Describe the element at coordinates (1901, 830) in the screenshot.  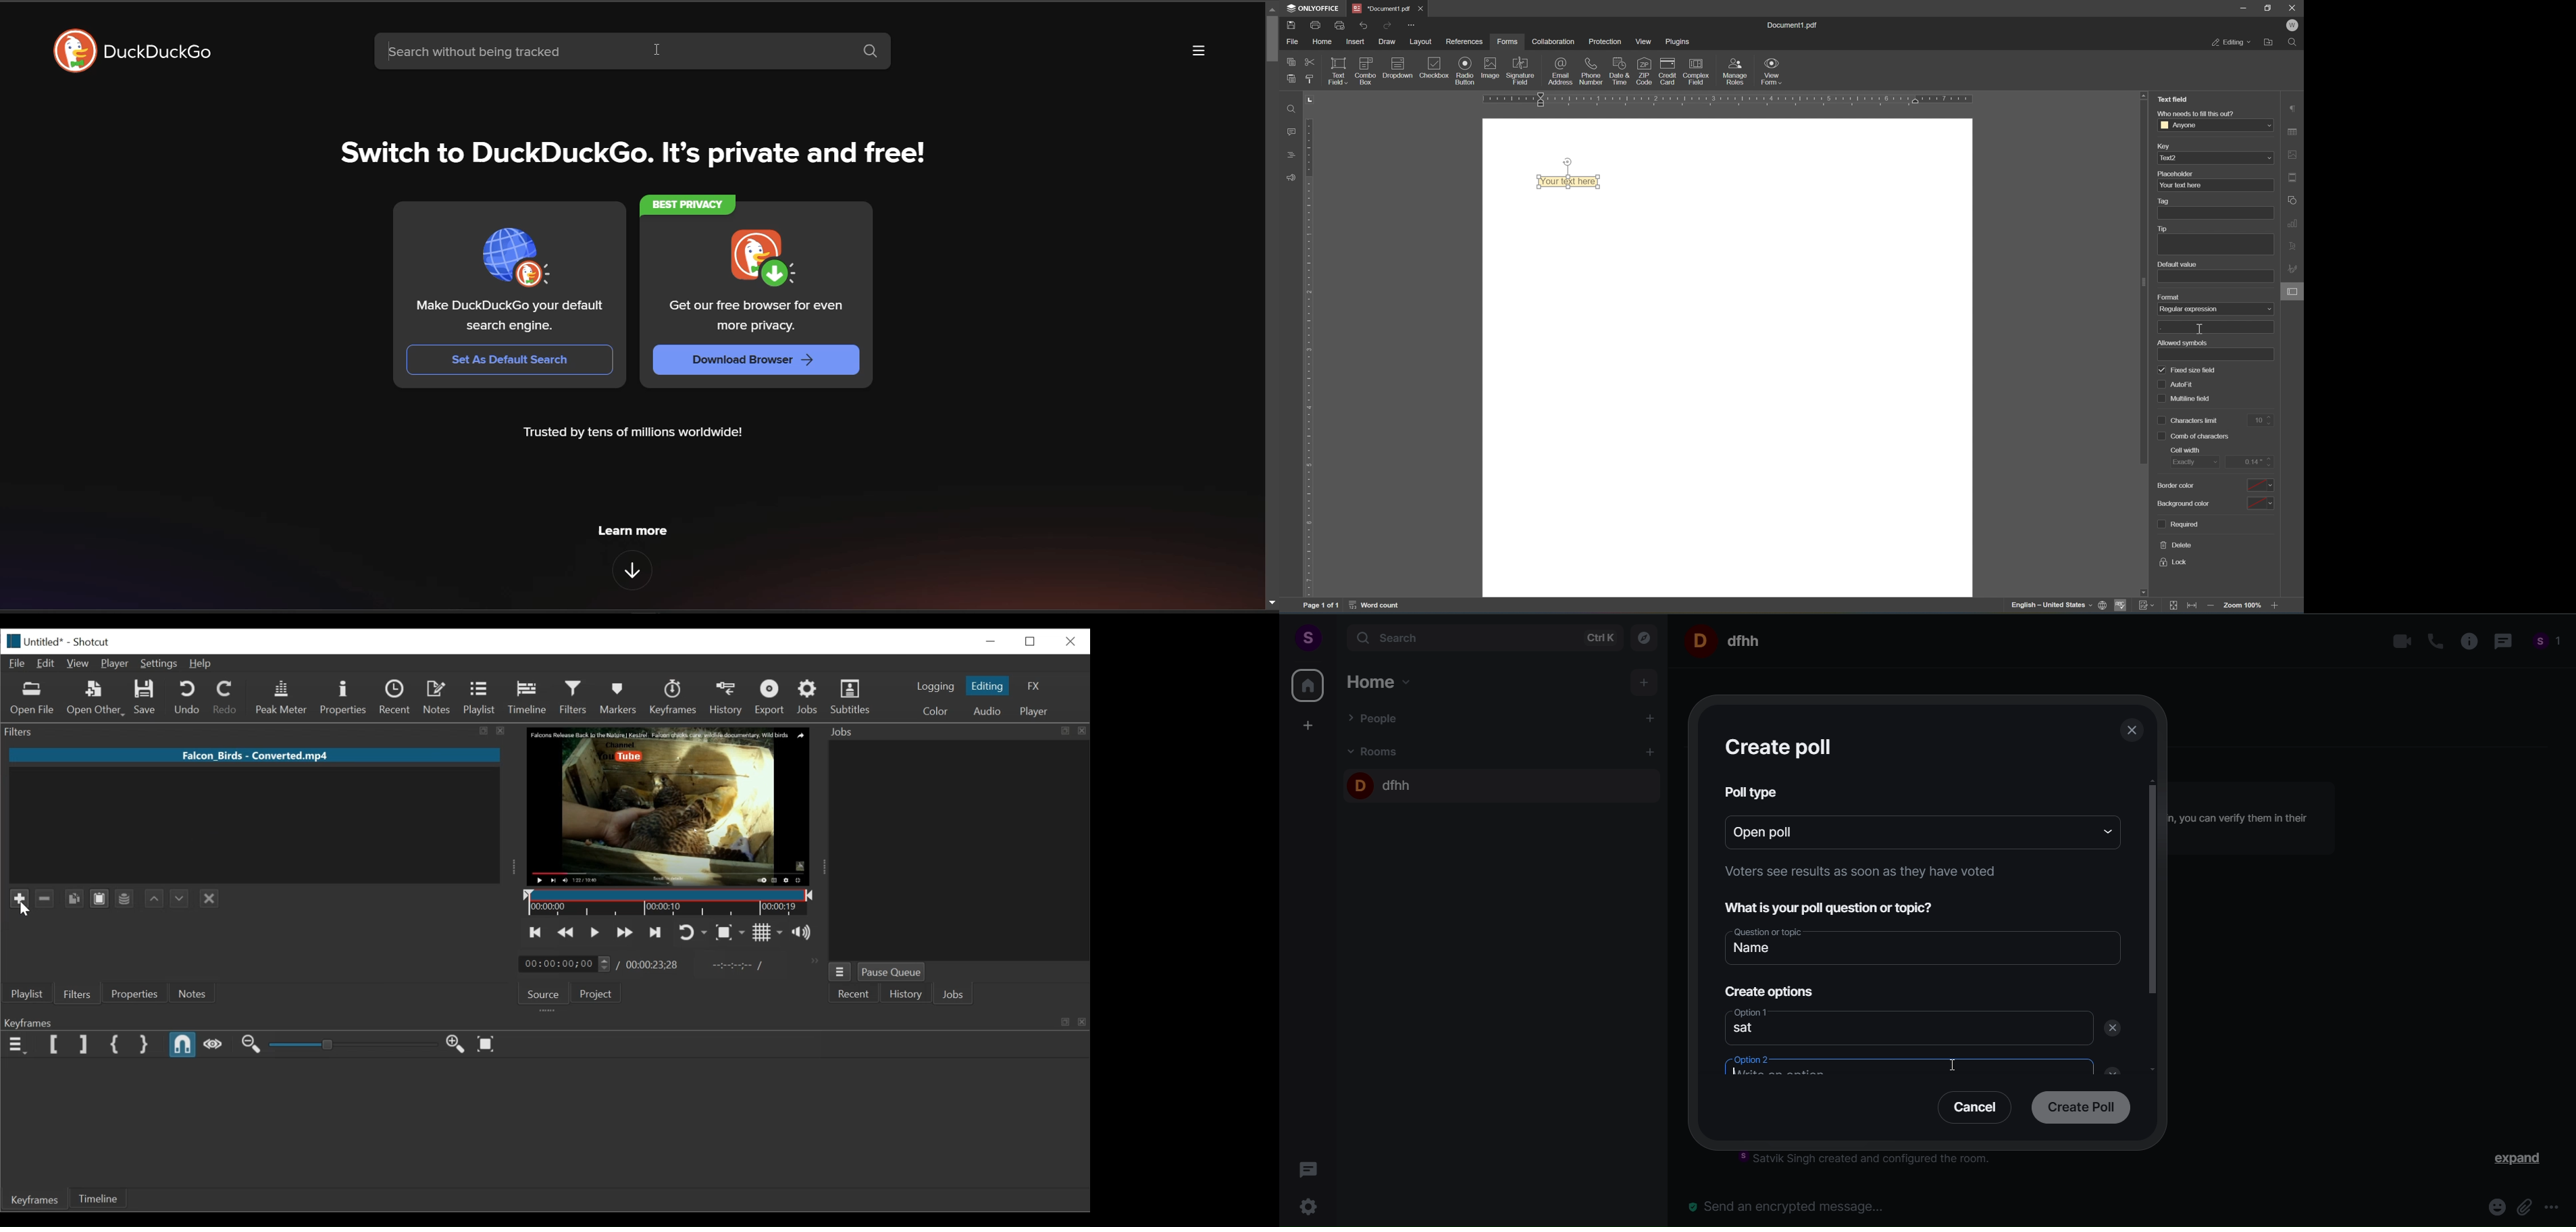
I see `open poll` at that location.